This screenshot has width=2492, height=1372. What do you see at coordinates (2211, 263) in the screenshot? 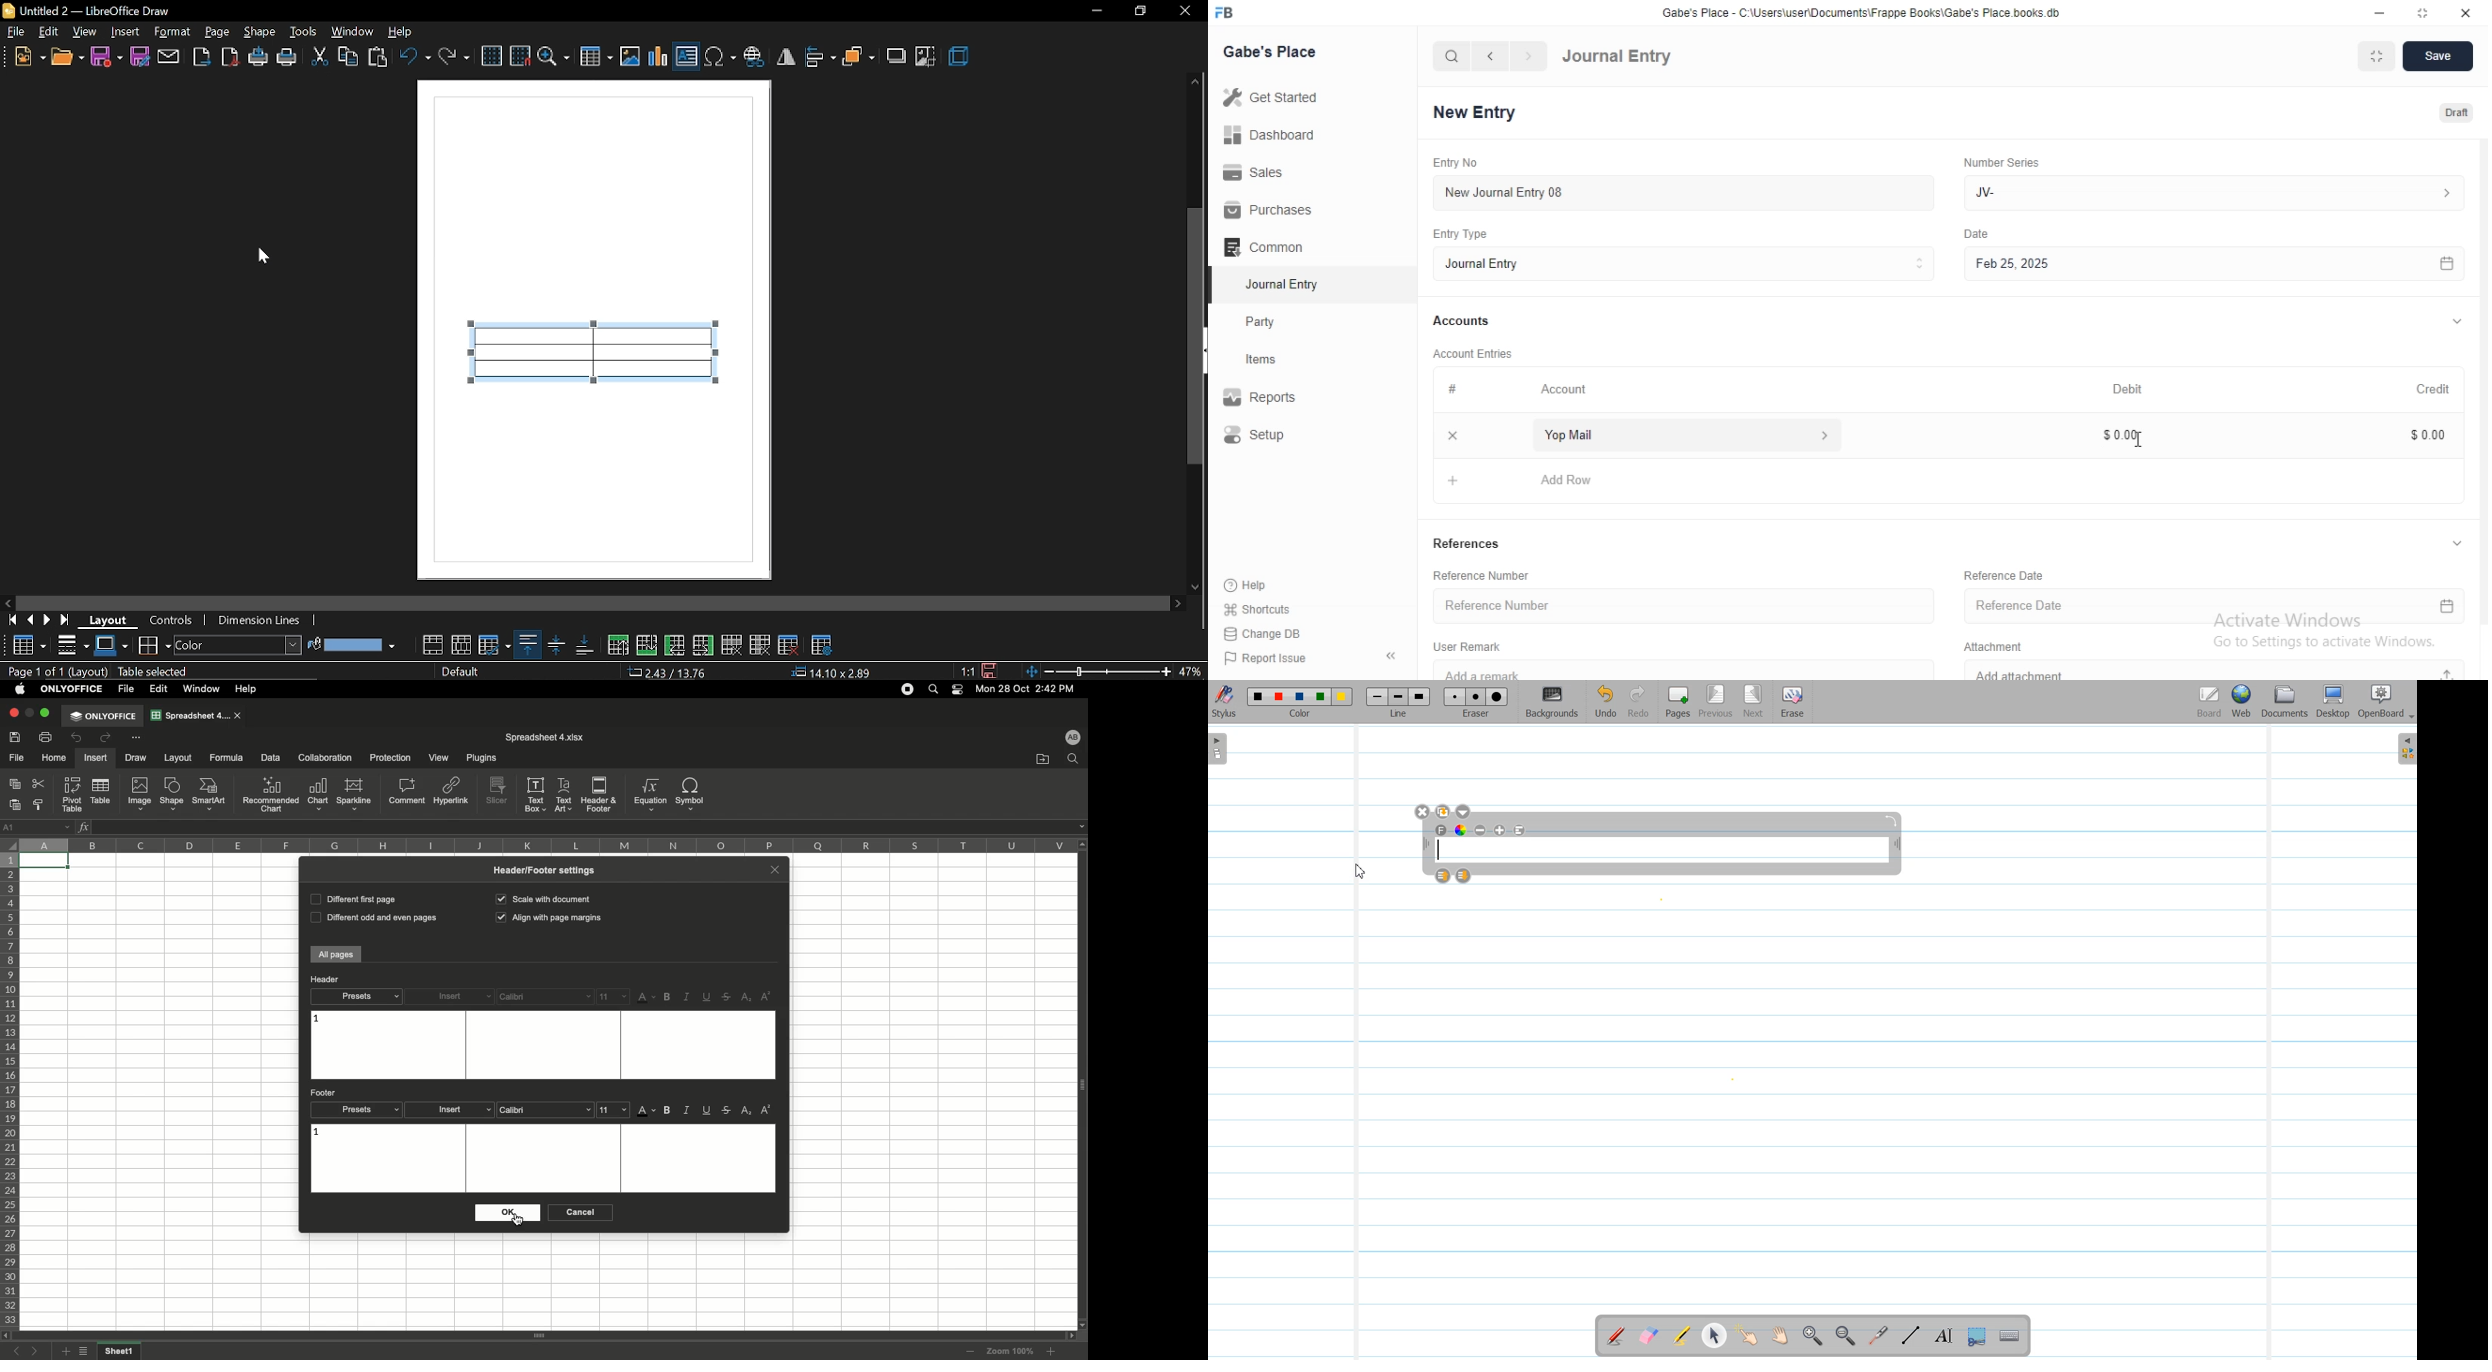
I see `Feb 25, 2025` at bounding box center [2211, 263].